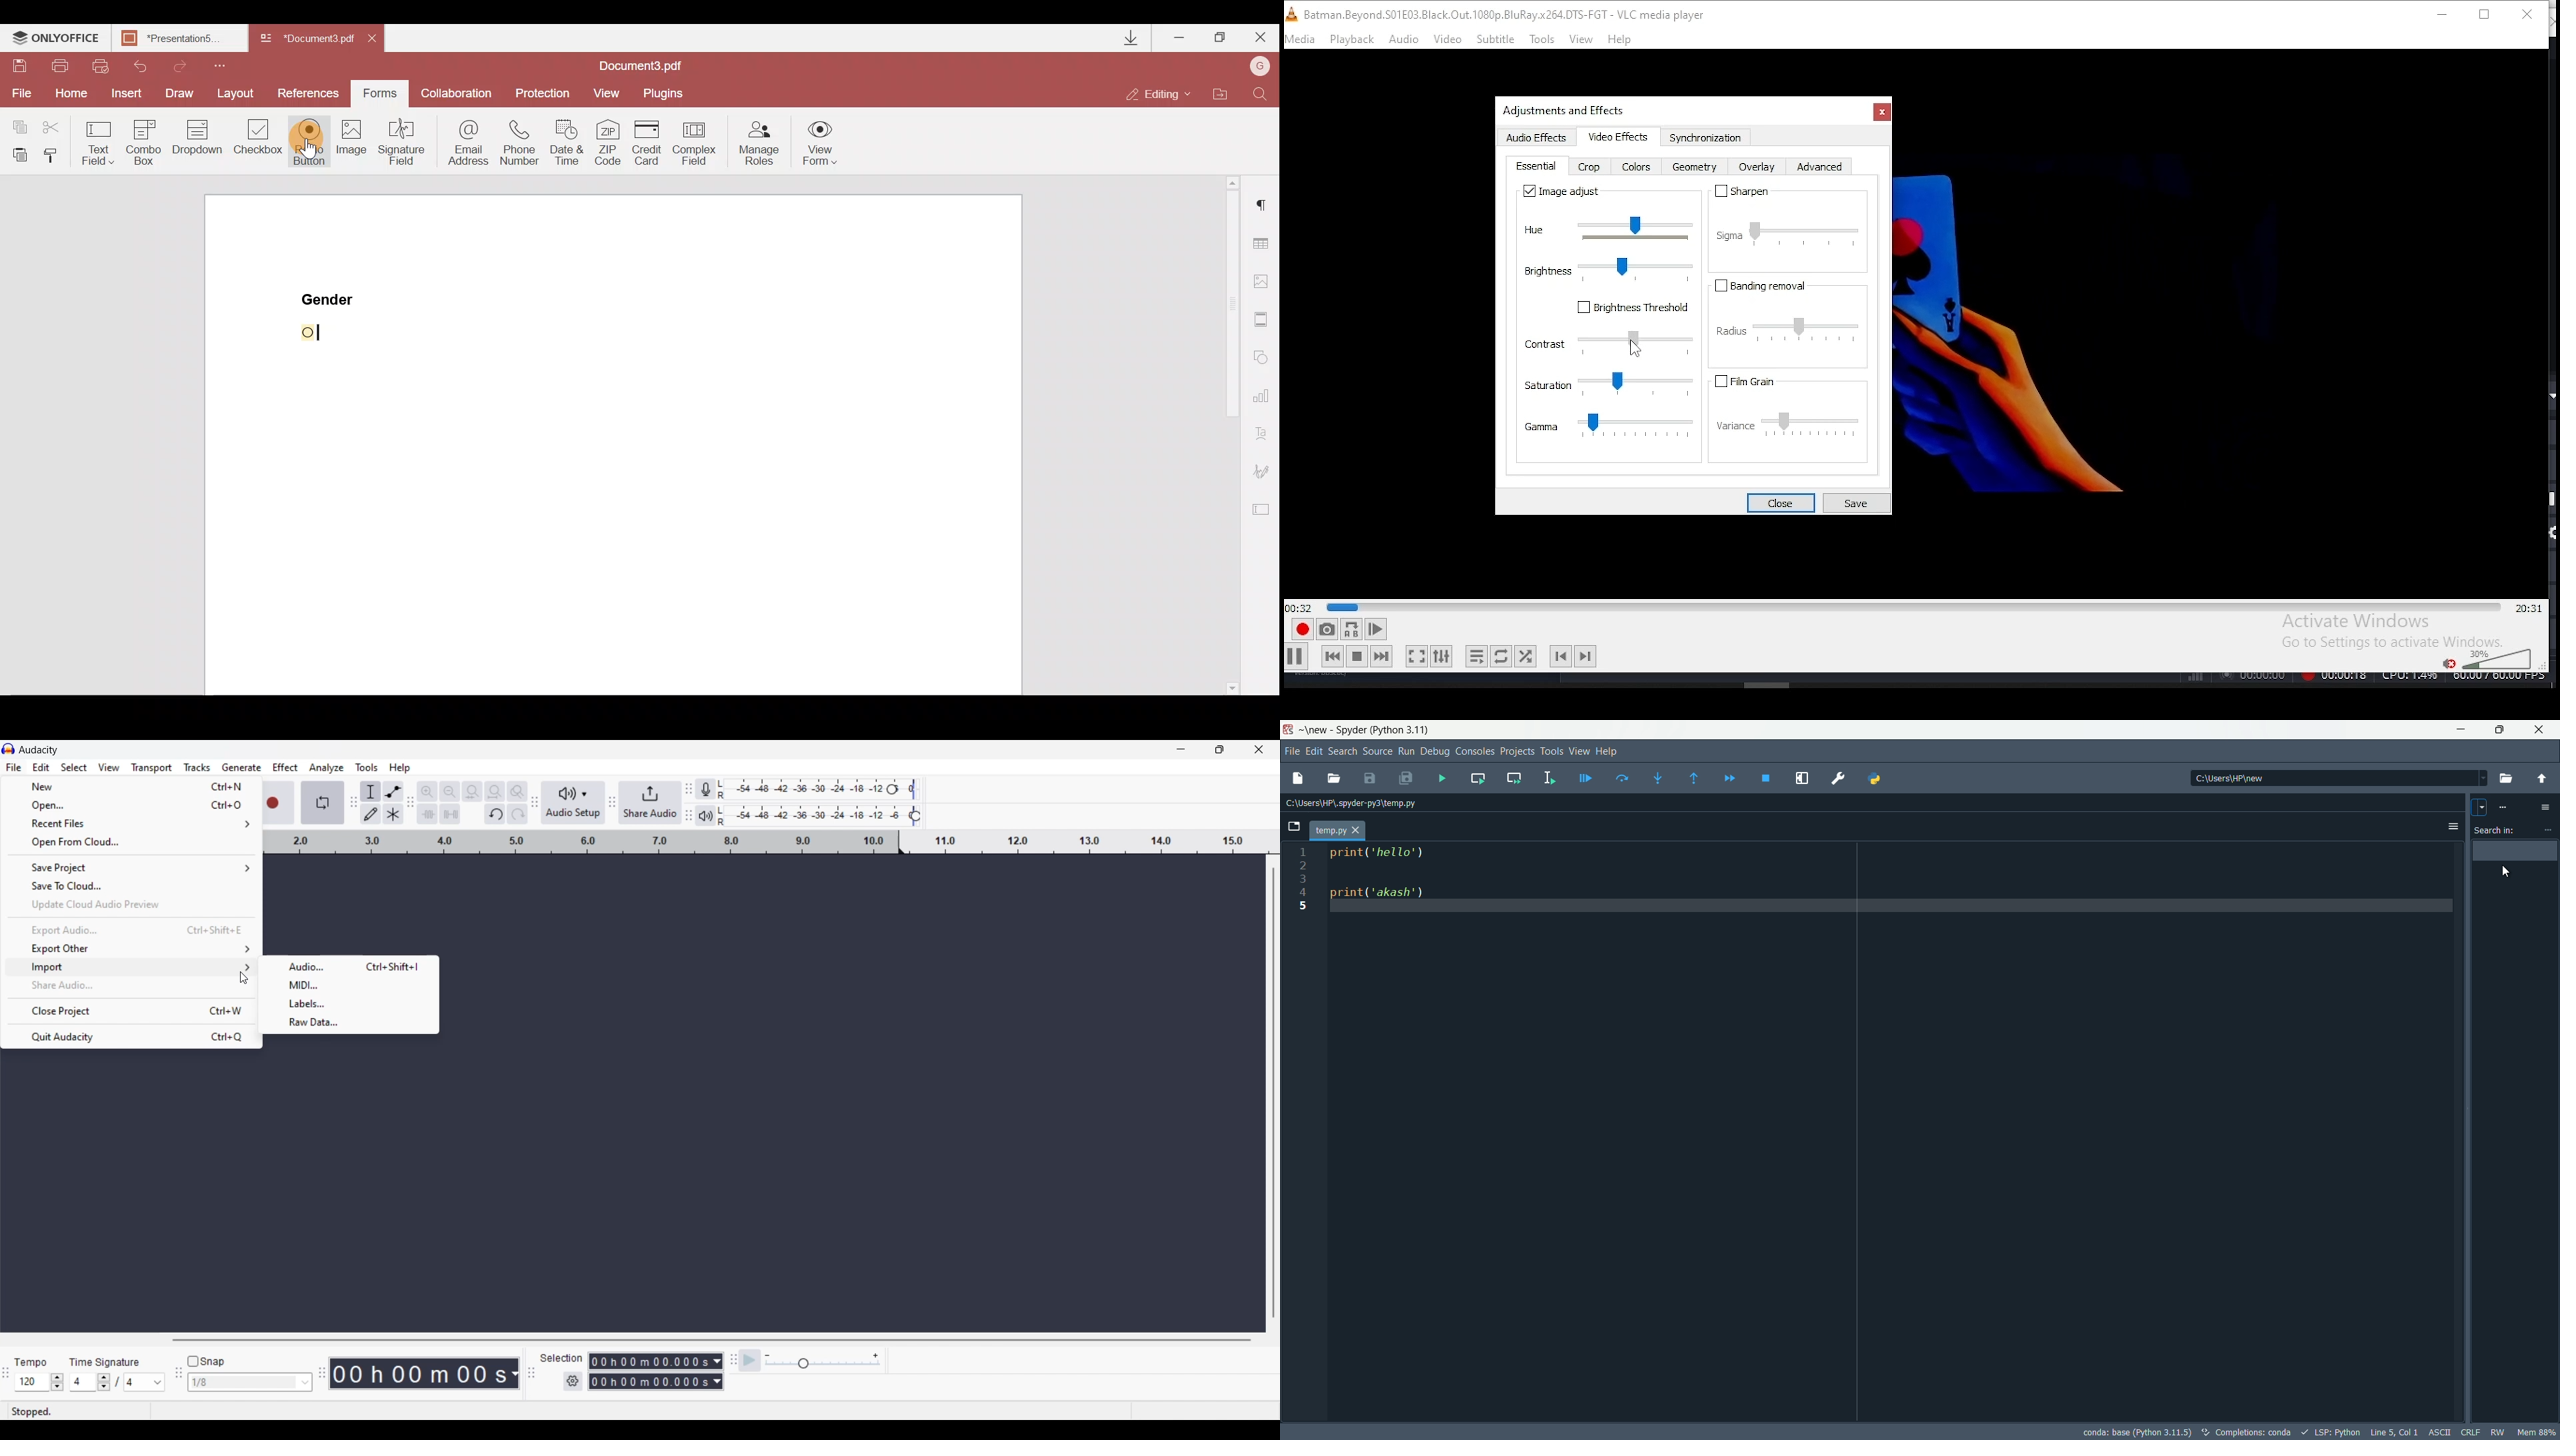  Describe the element at coordinates (353, 151) in the screenshot. I see `Image` at that location.